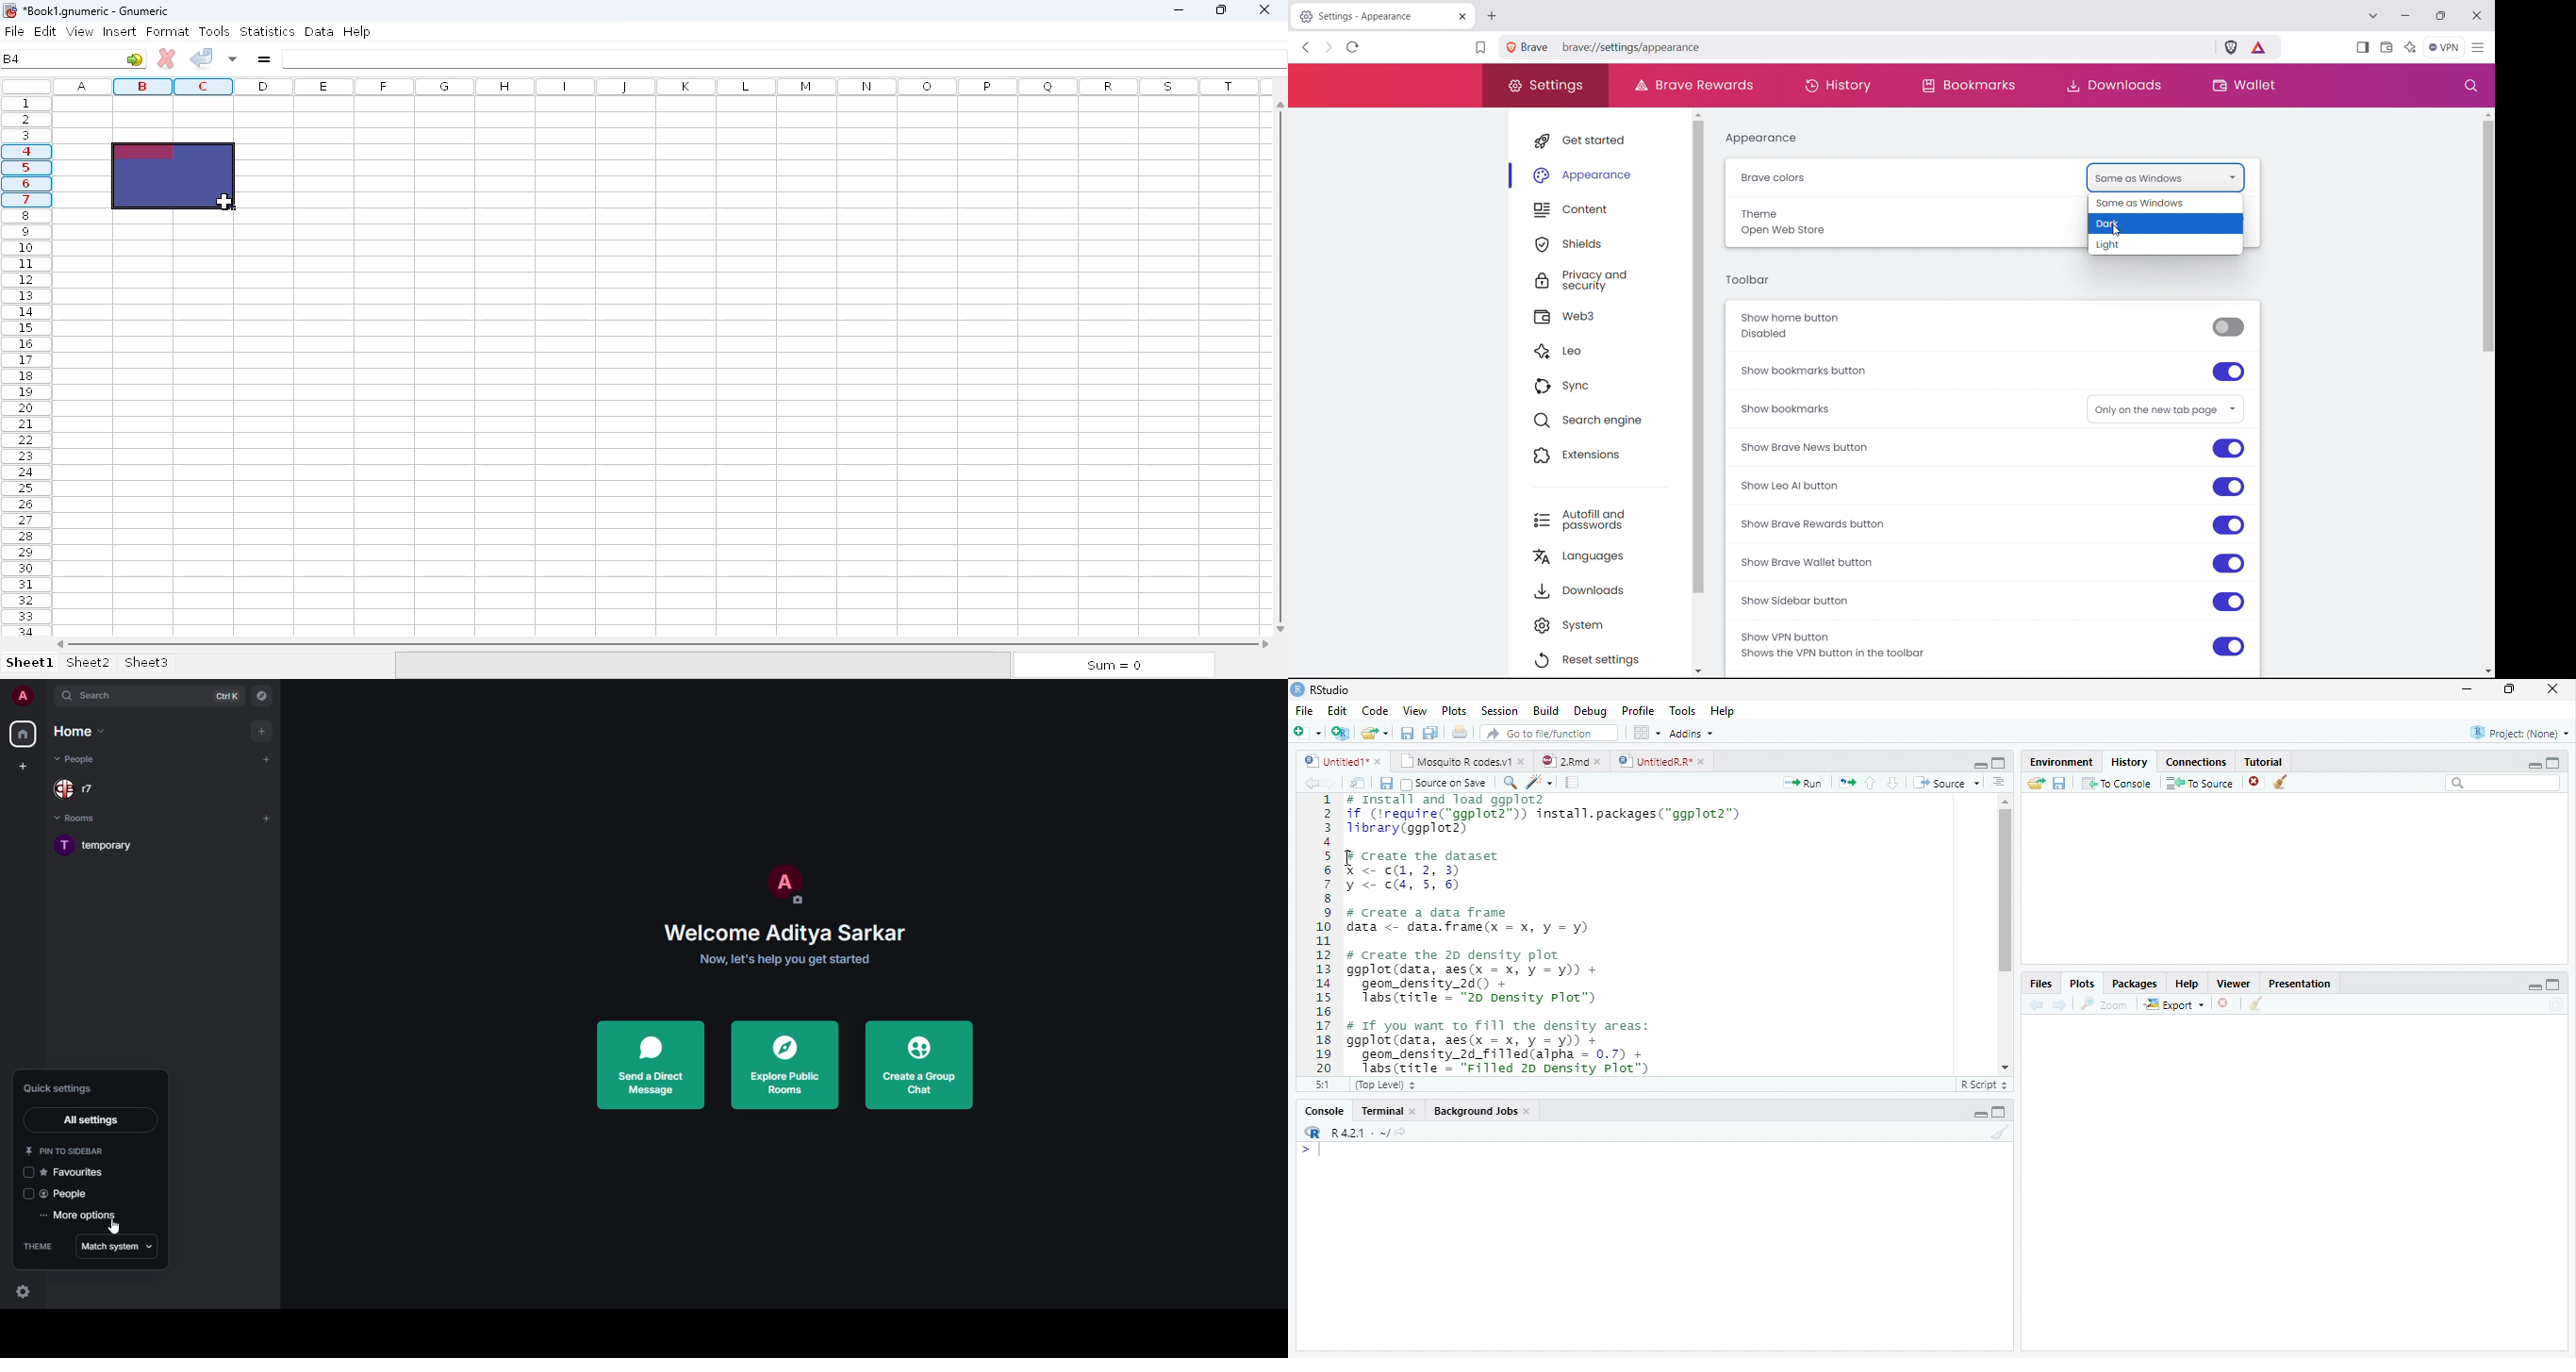 The width and height of the screenshot is (2576, 1372). Describe the element at coordinates (1710, 356) in the screenshot. I see `scrollbar` at that location.